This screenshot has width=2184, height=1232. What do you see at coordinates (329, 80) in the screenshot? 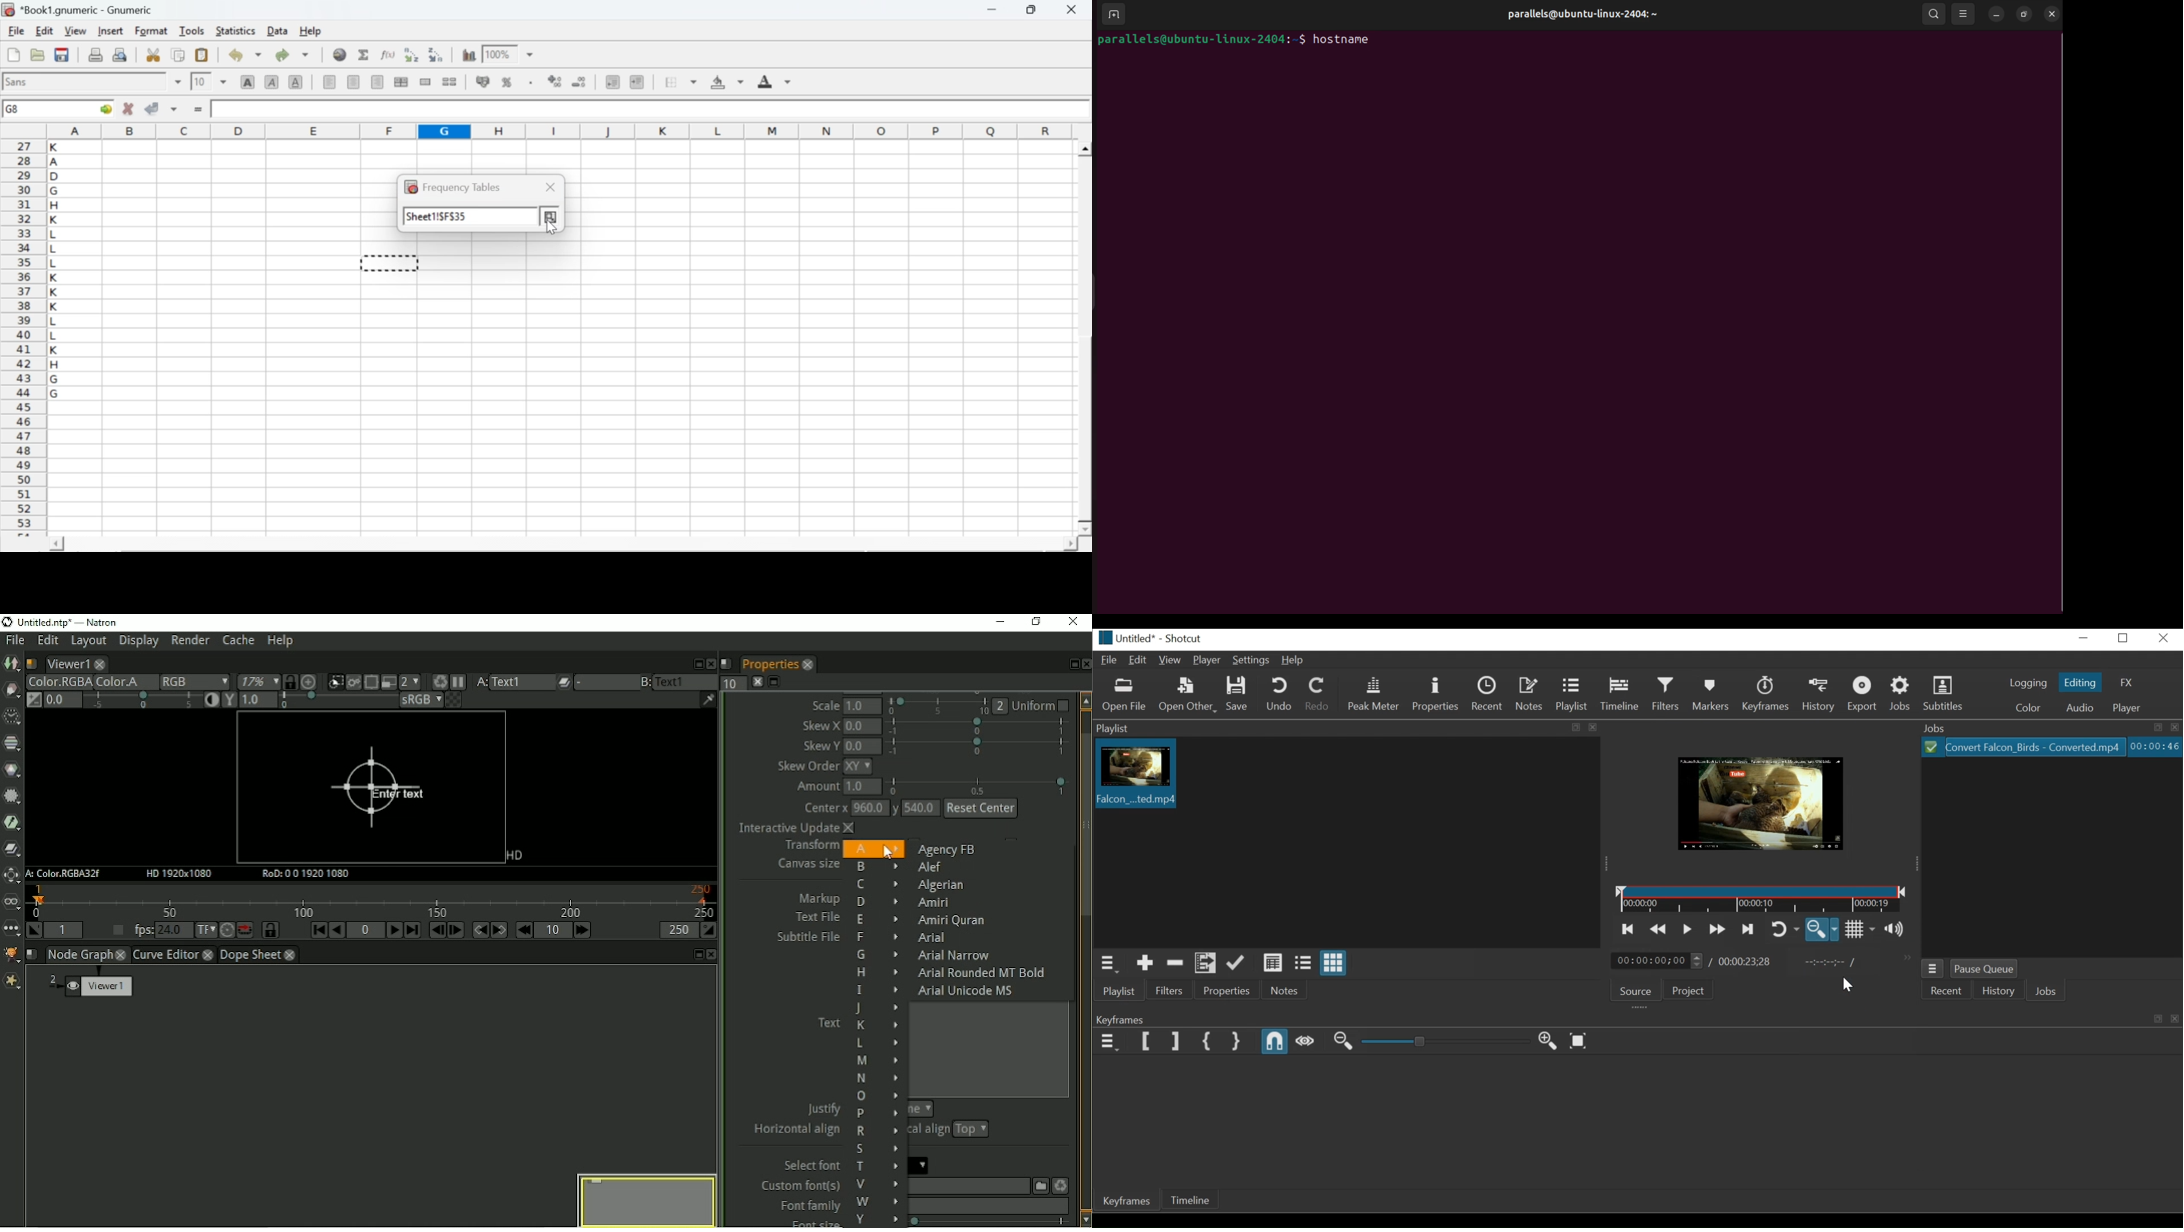
I see `align left` at bounding box center [329, 80].